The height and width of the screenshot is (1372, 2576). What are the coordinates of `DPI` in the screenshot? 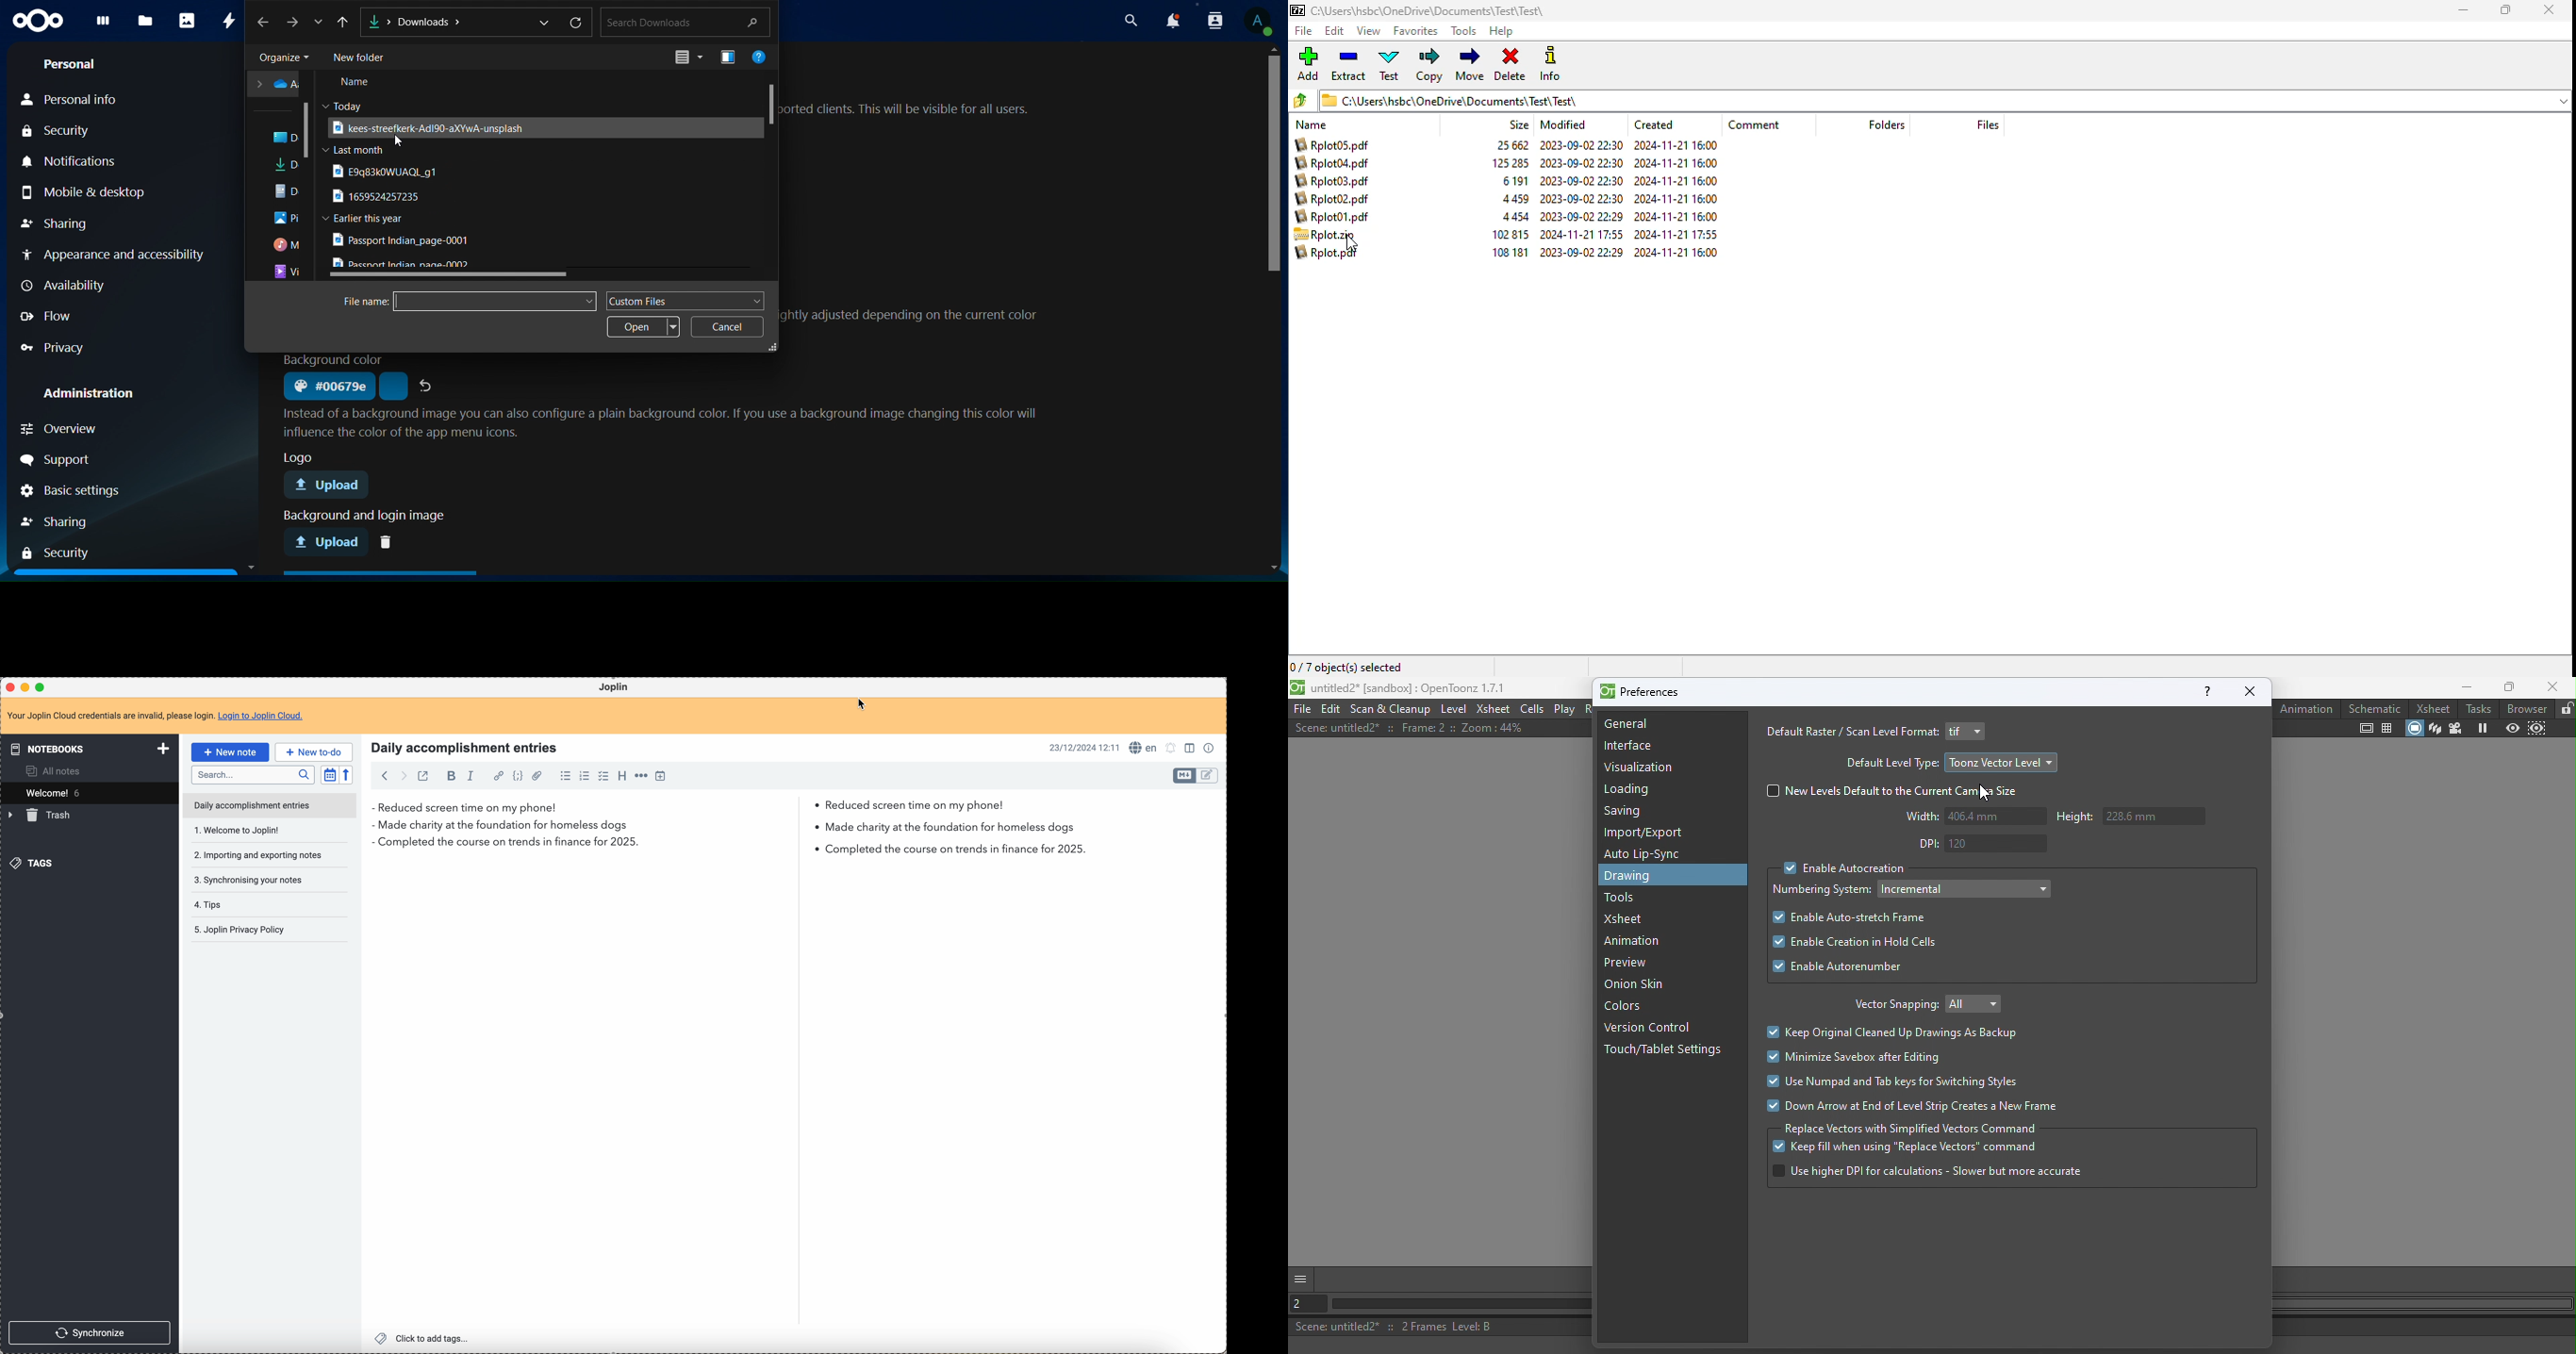 It's located at (1979, 843).